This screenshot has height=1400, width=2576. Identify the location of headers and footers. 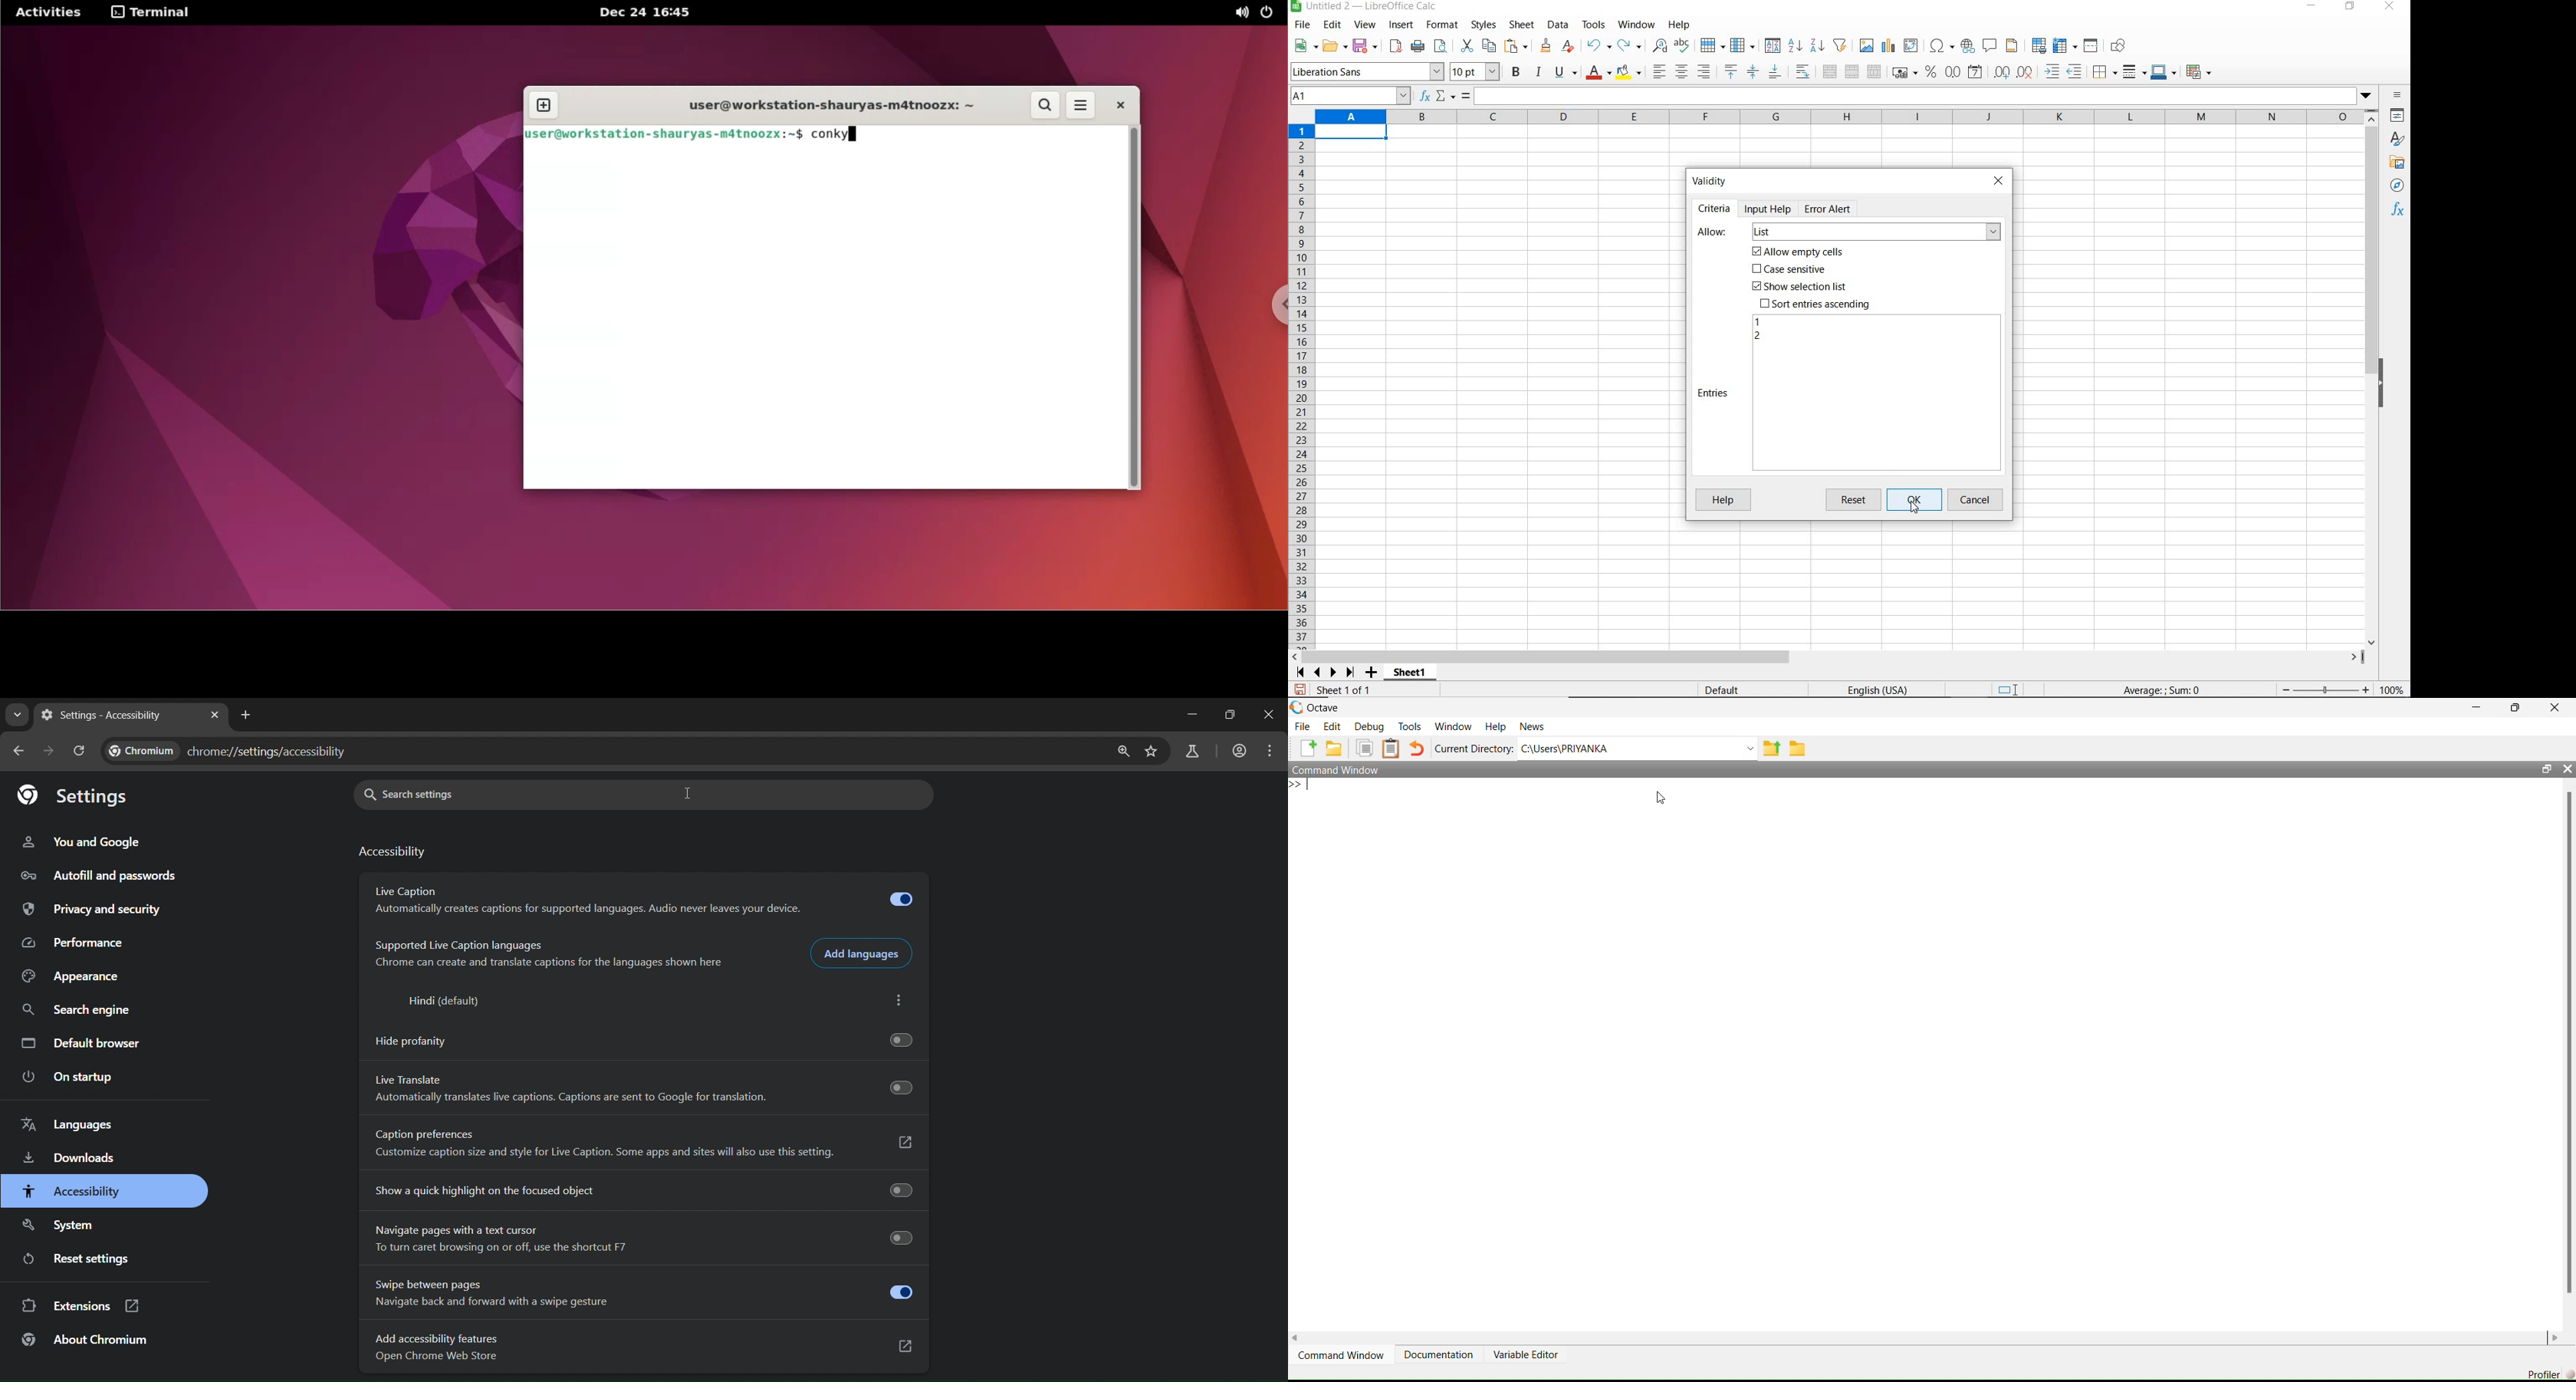
(2014, 46).